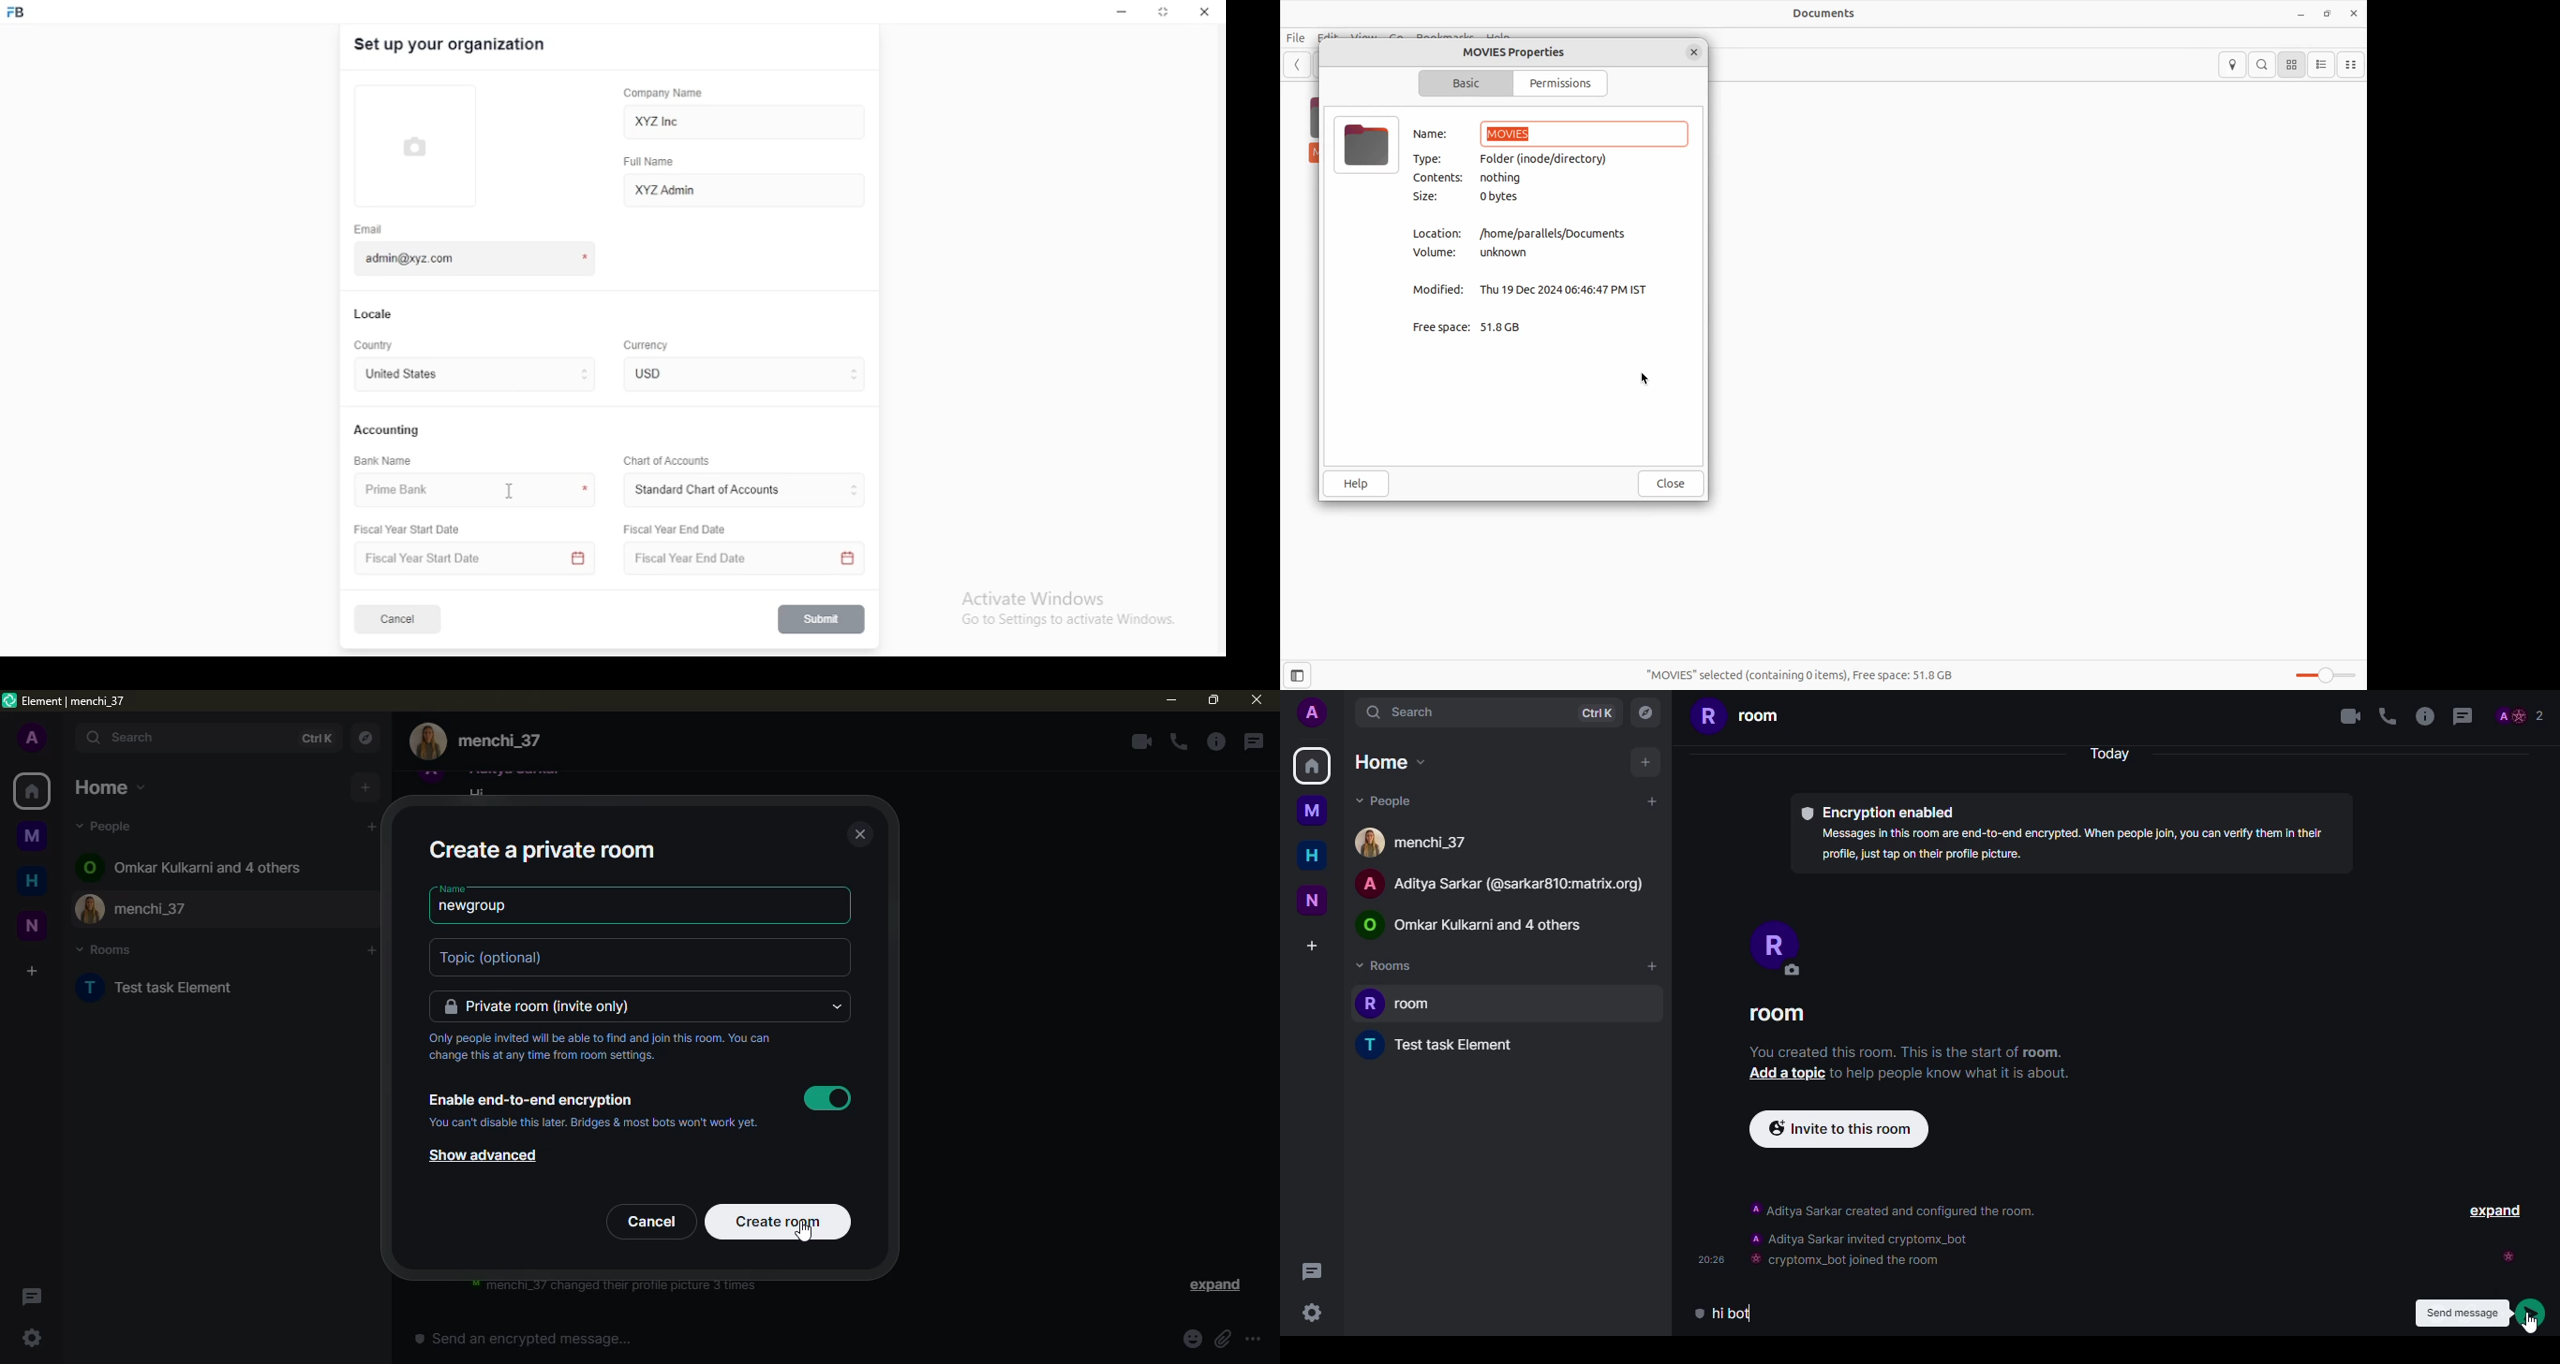 The width and height of the screenshot is (2576, 1372). Describe the element at coordinates (1203, 12) in the screenshot. I see `close window` at that location.